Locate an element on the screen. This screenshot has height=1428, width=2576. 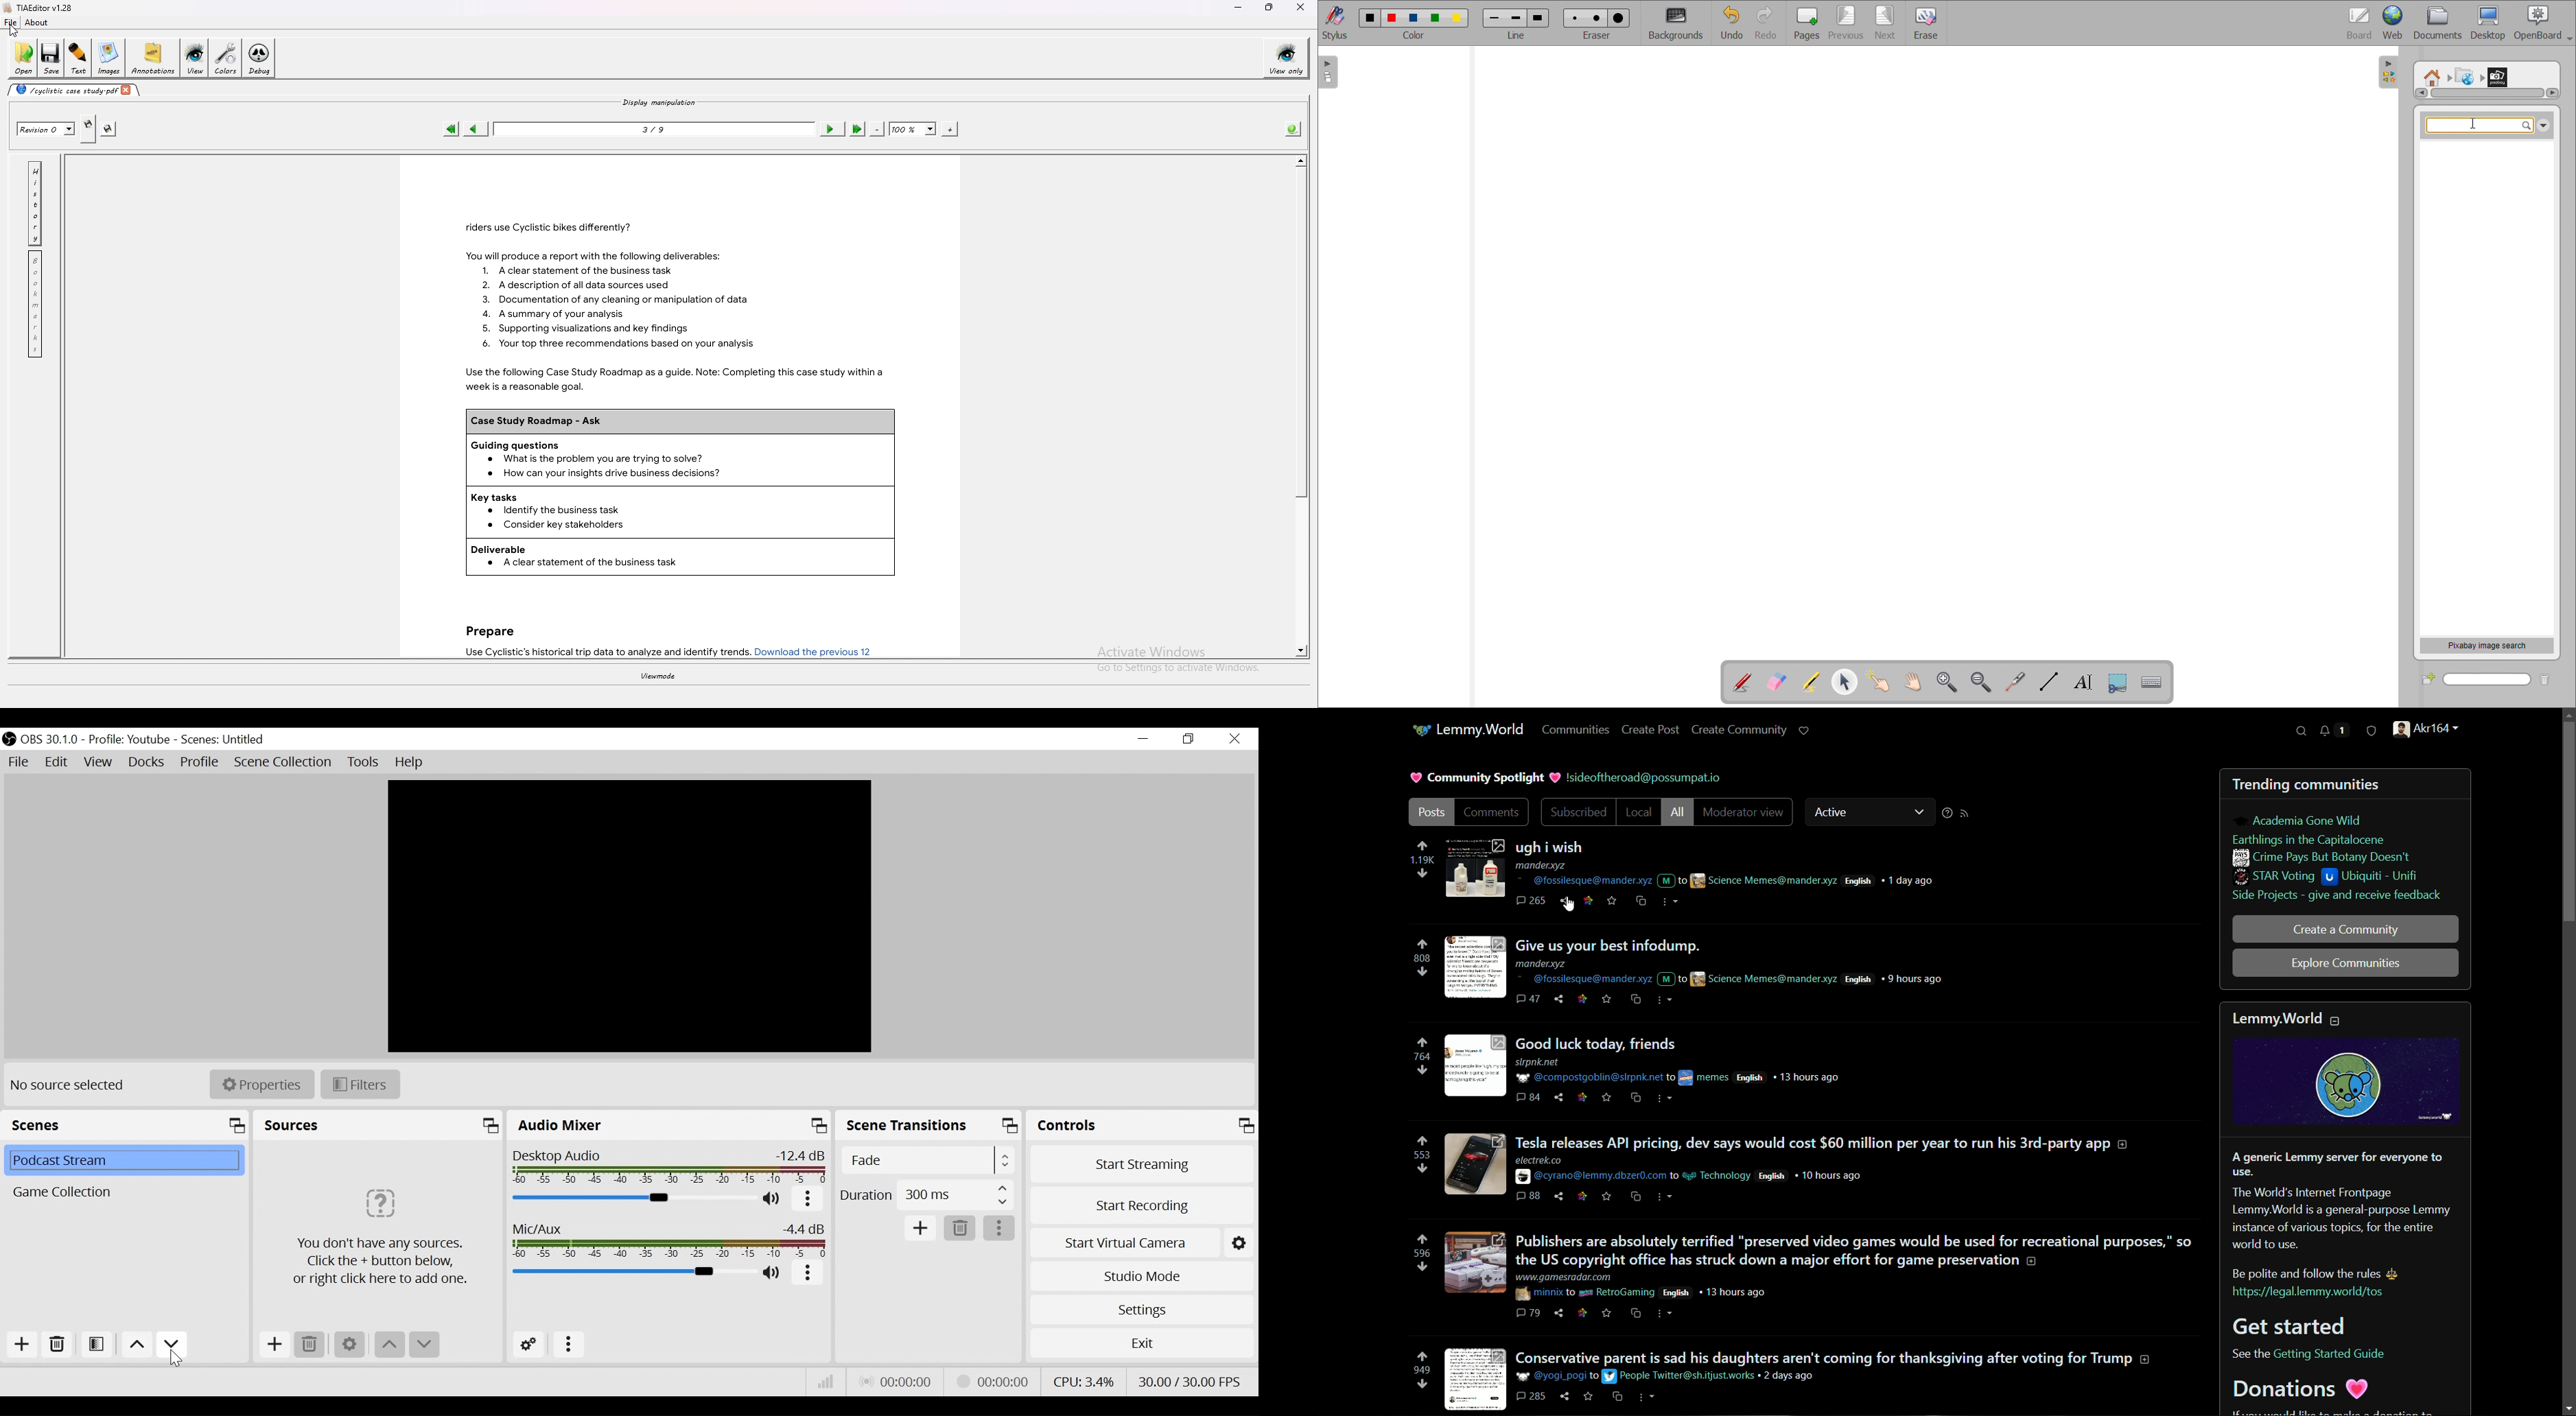
memes is located at coordinates (1704, 1078).